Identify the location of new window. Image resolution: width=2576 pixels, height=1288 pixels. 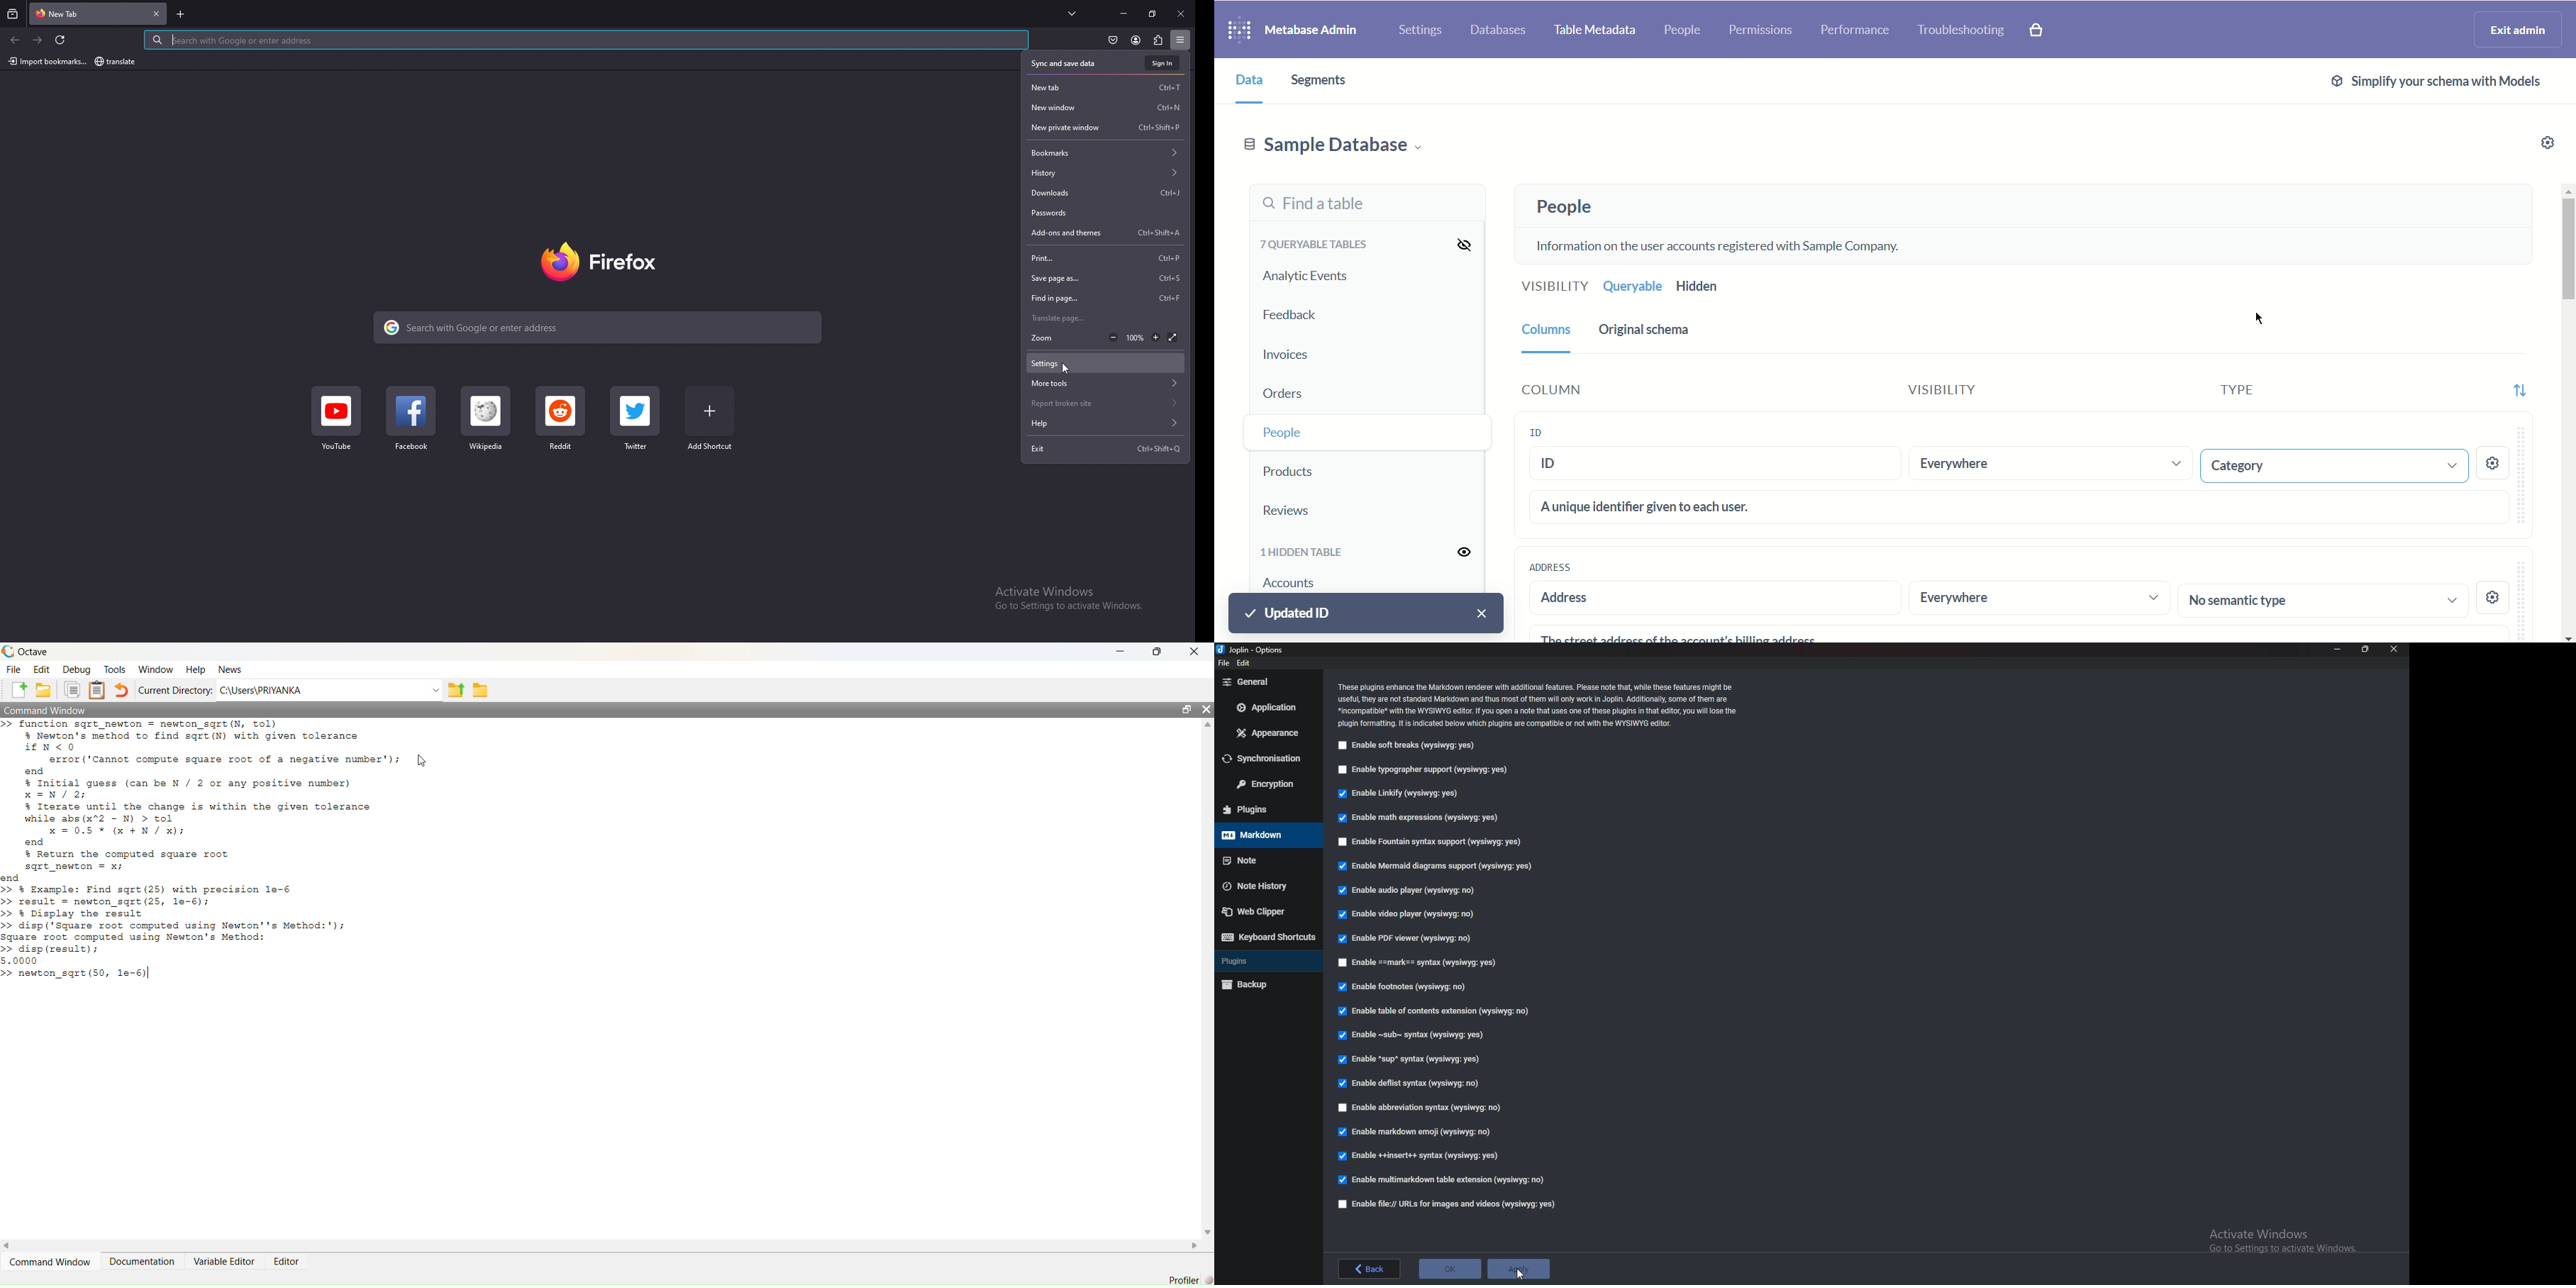
(1107, 108).